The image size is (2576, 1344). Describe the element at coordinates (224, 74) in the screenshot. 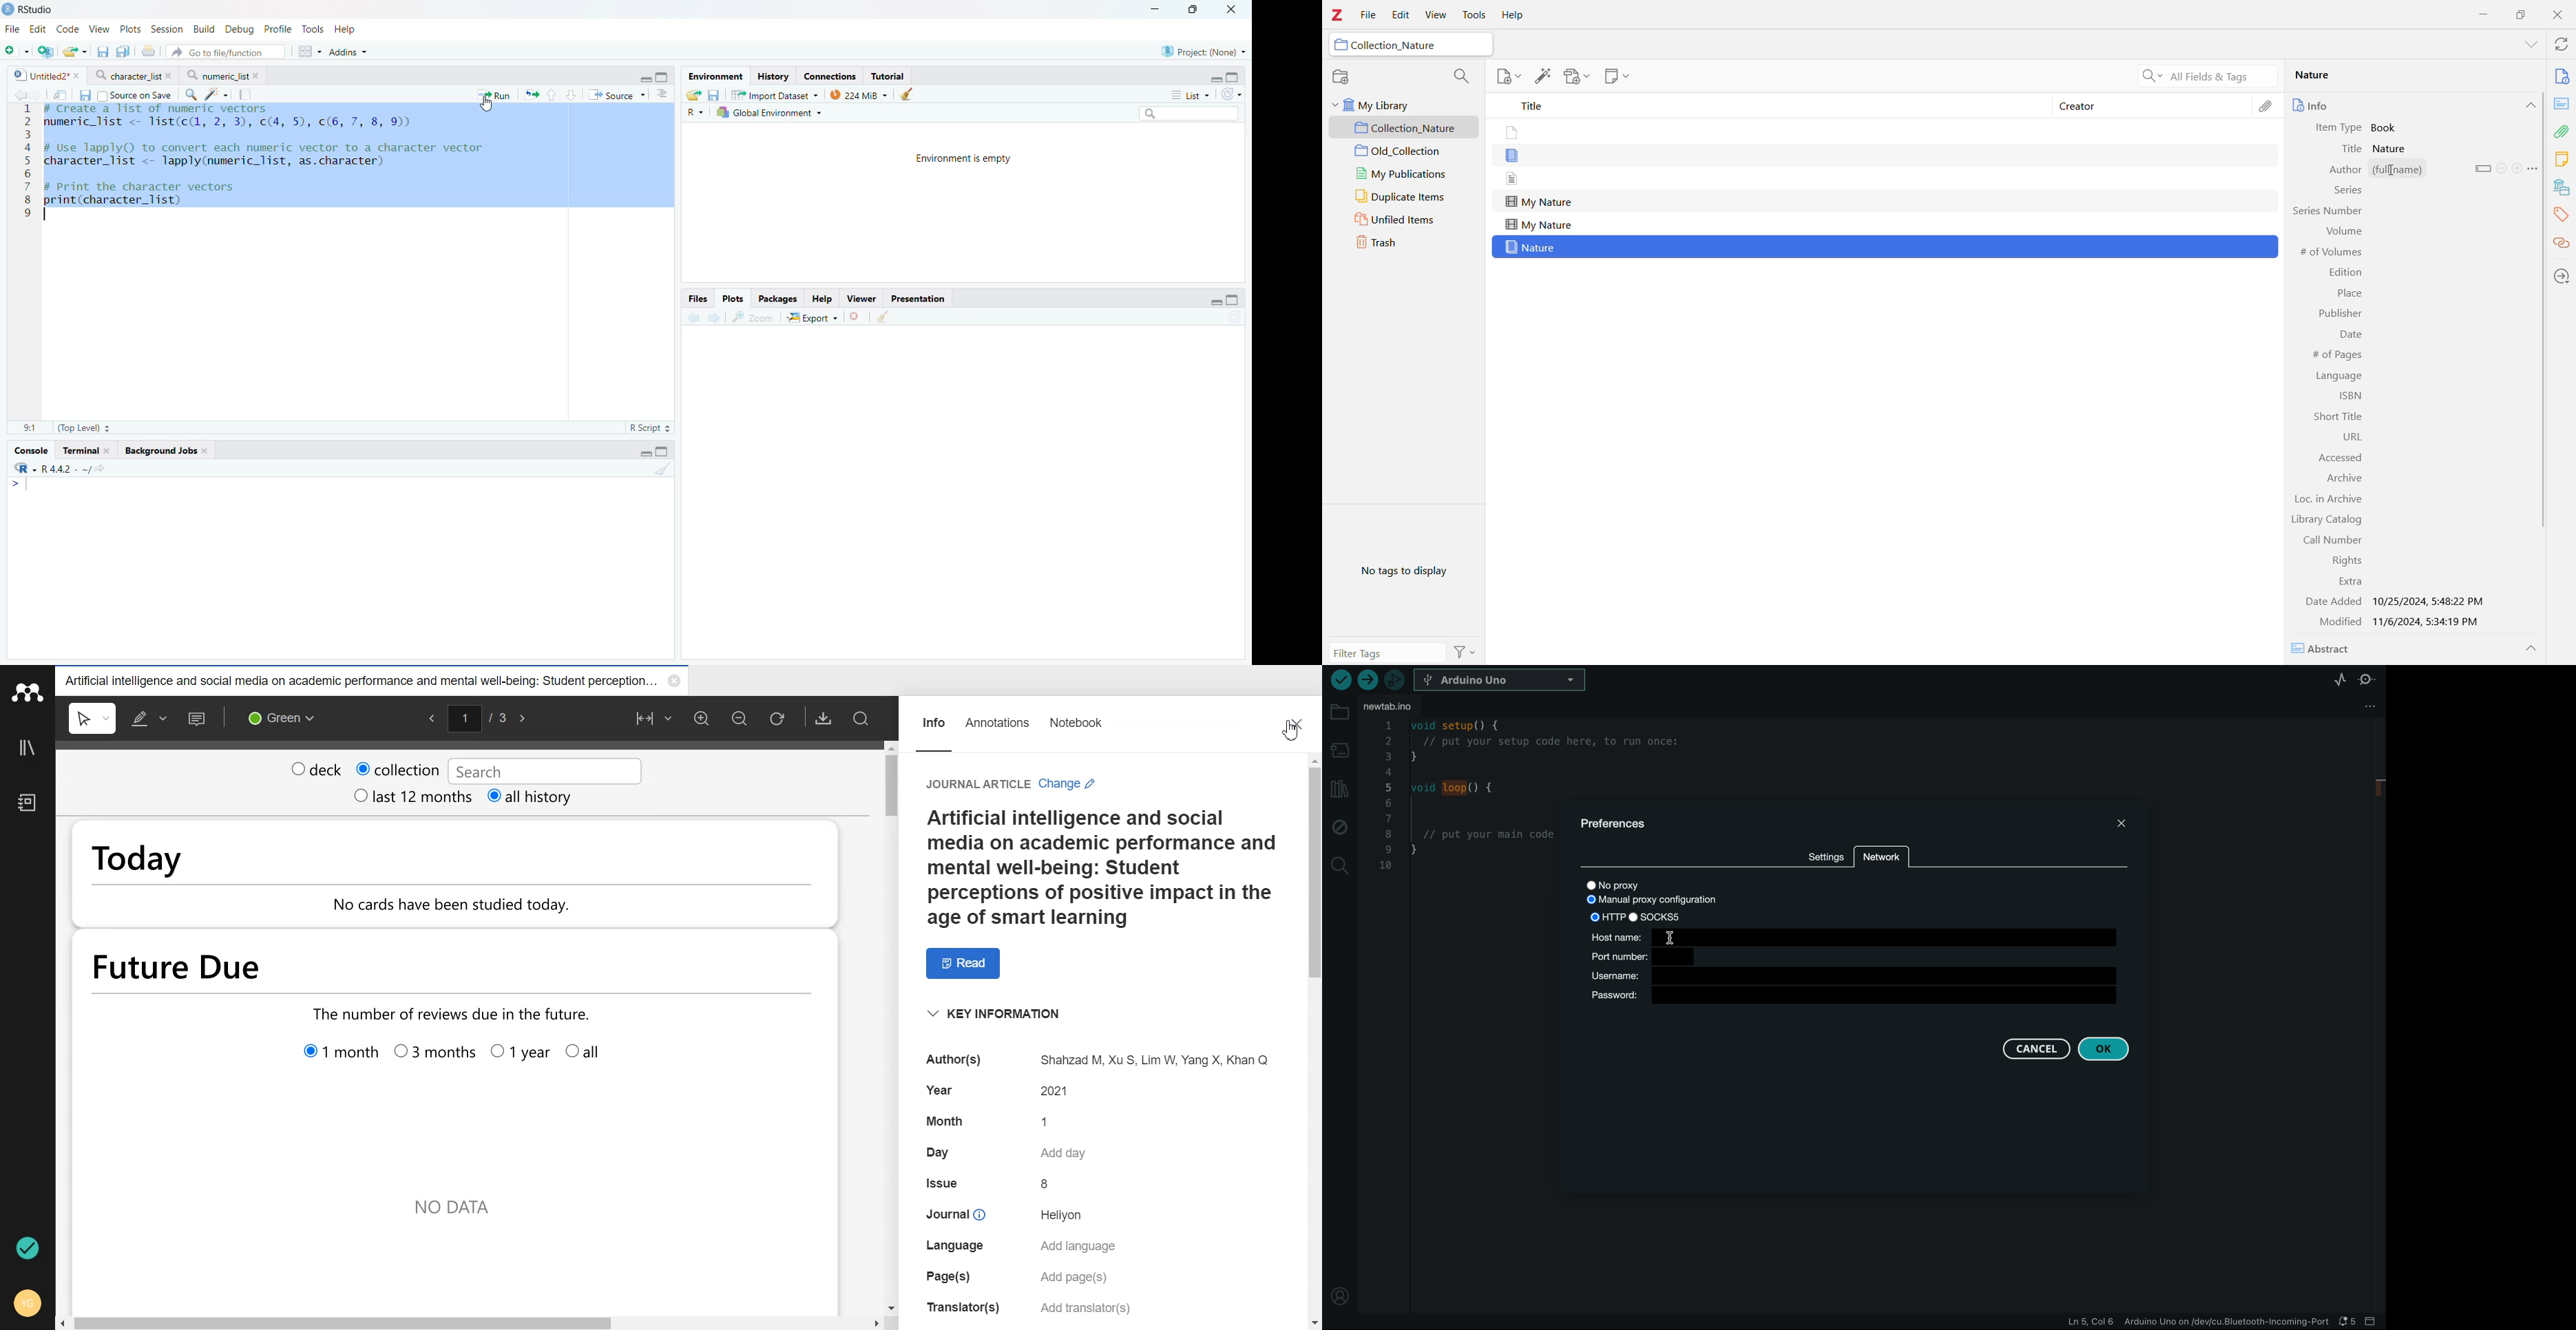

I see `numeric_list` at that location.